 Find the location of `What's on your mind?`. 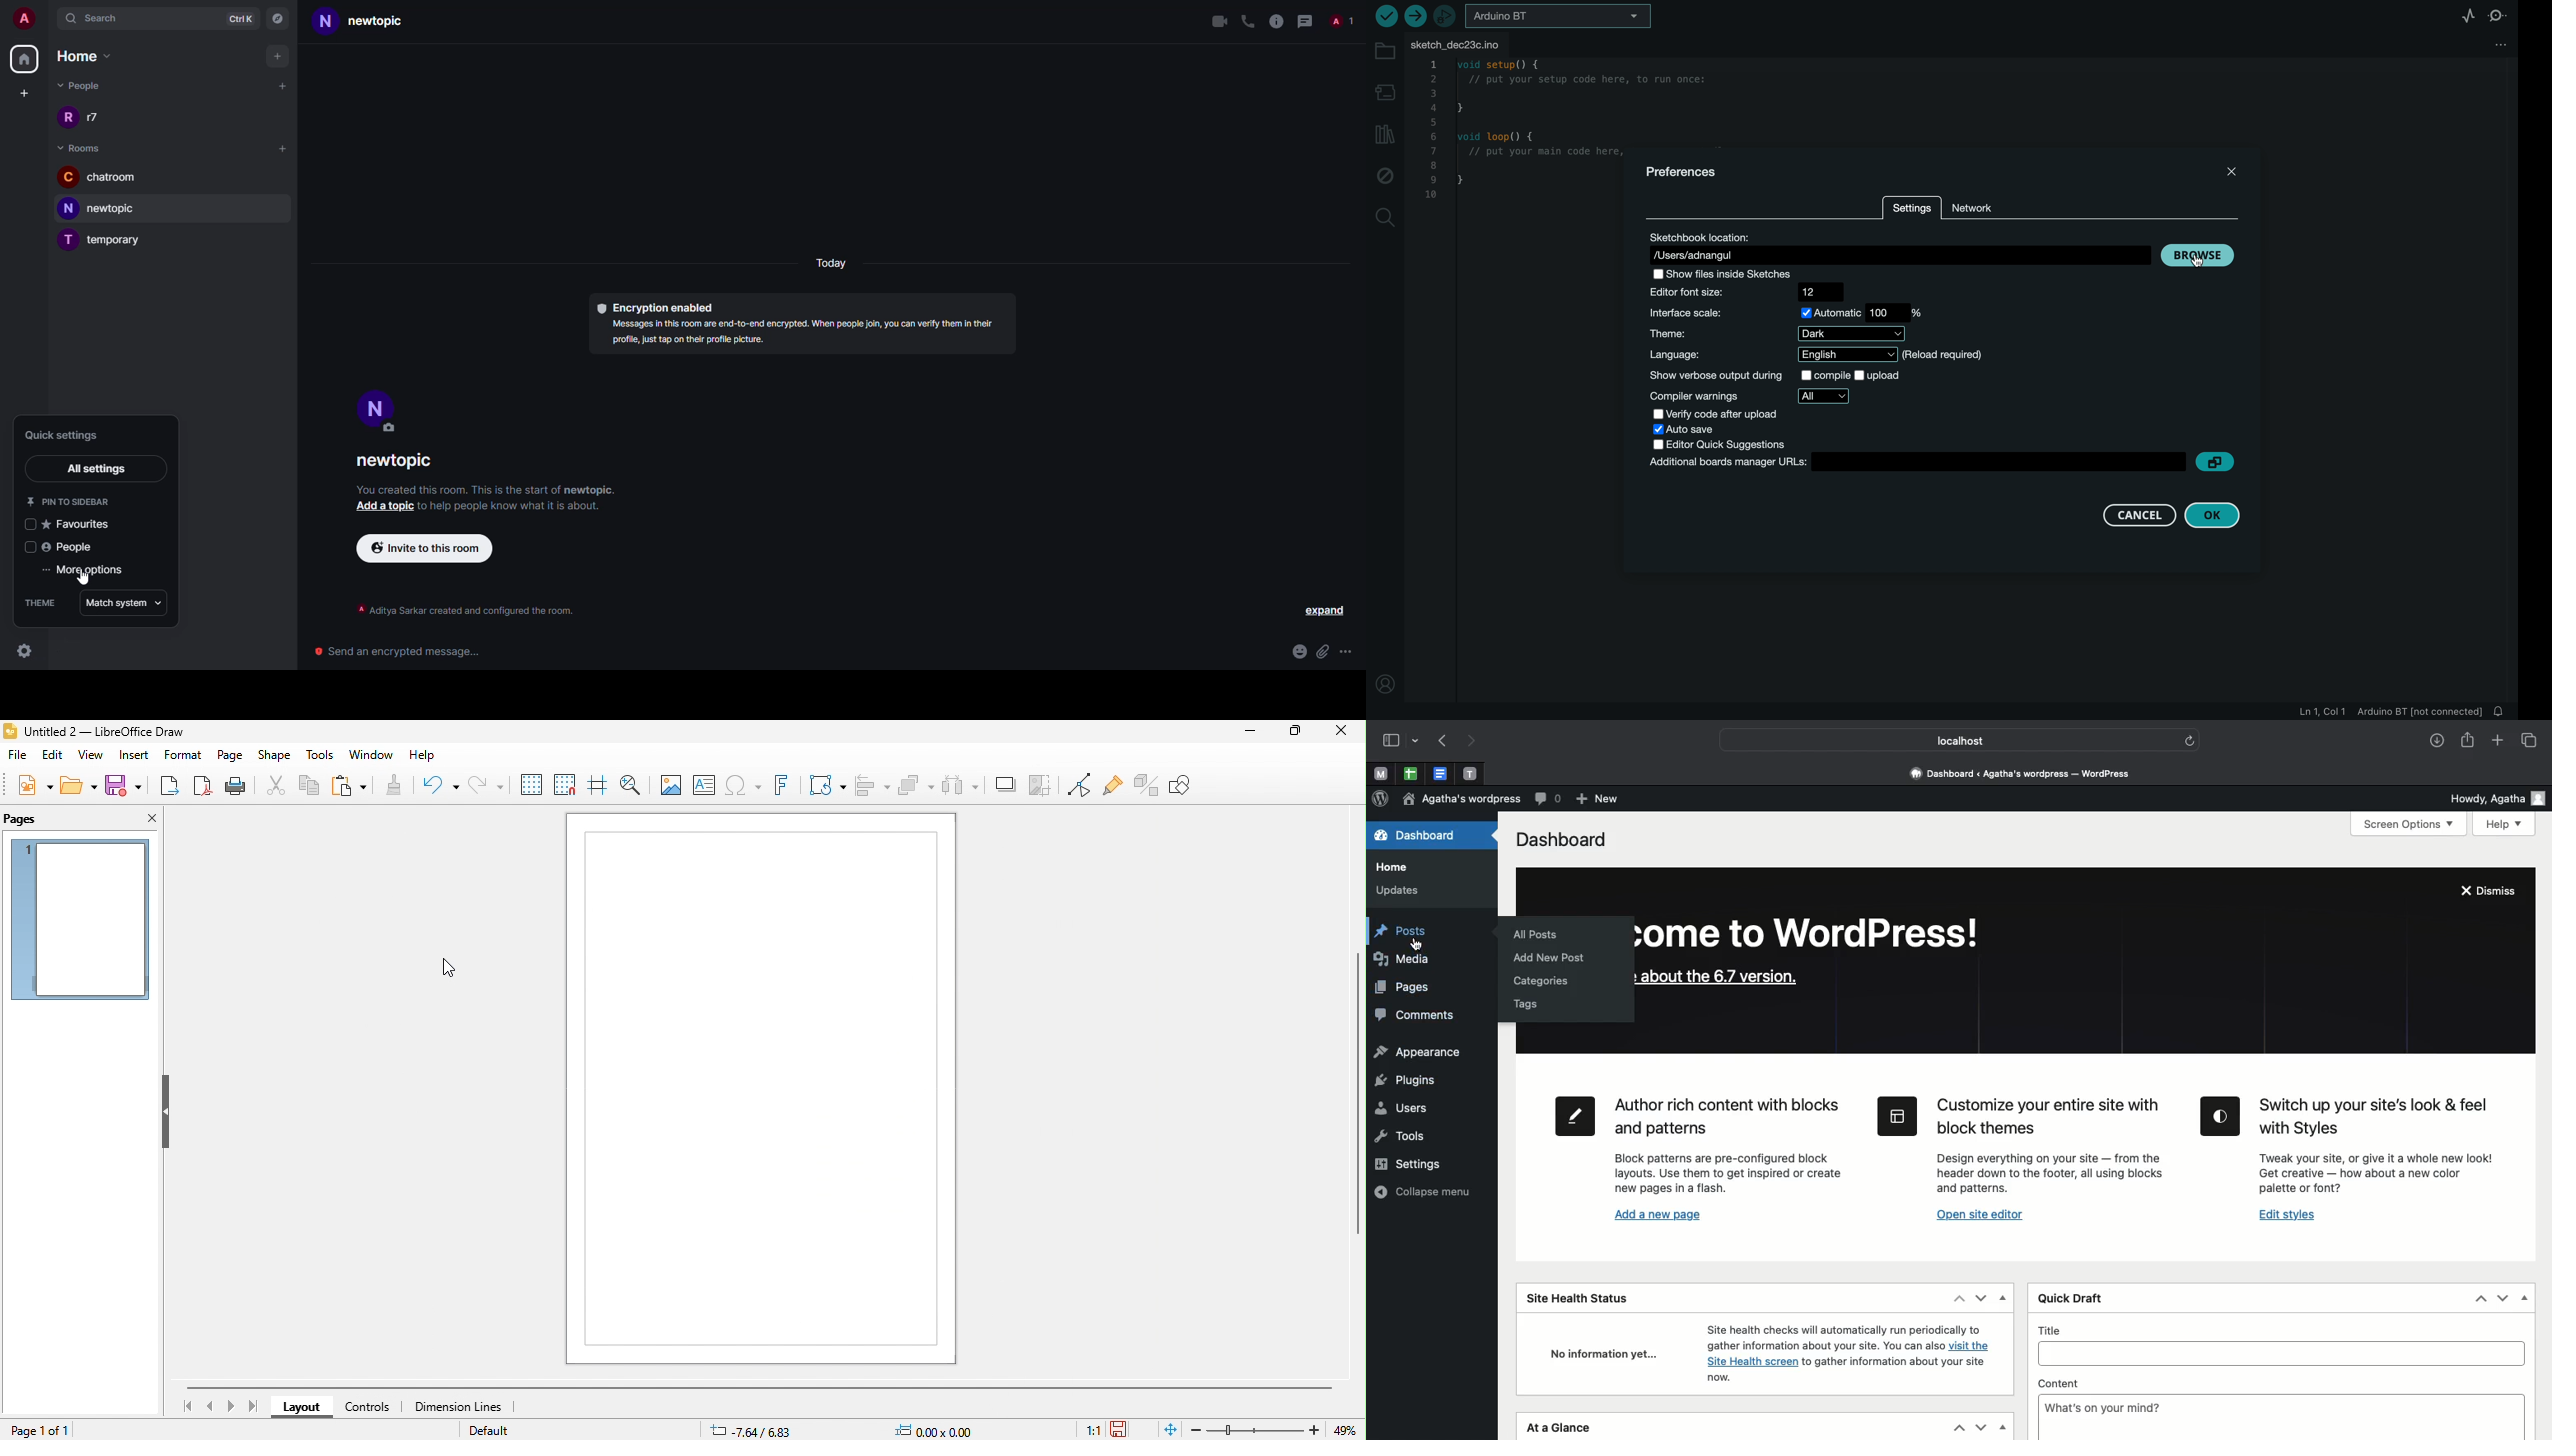

What's on your mind? is located at coordinates (2282, 1416).